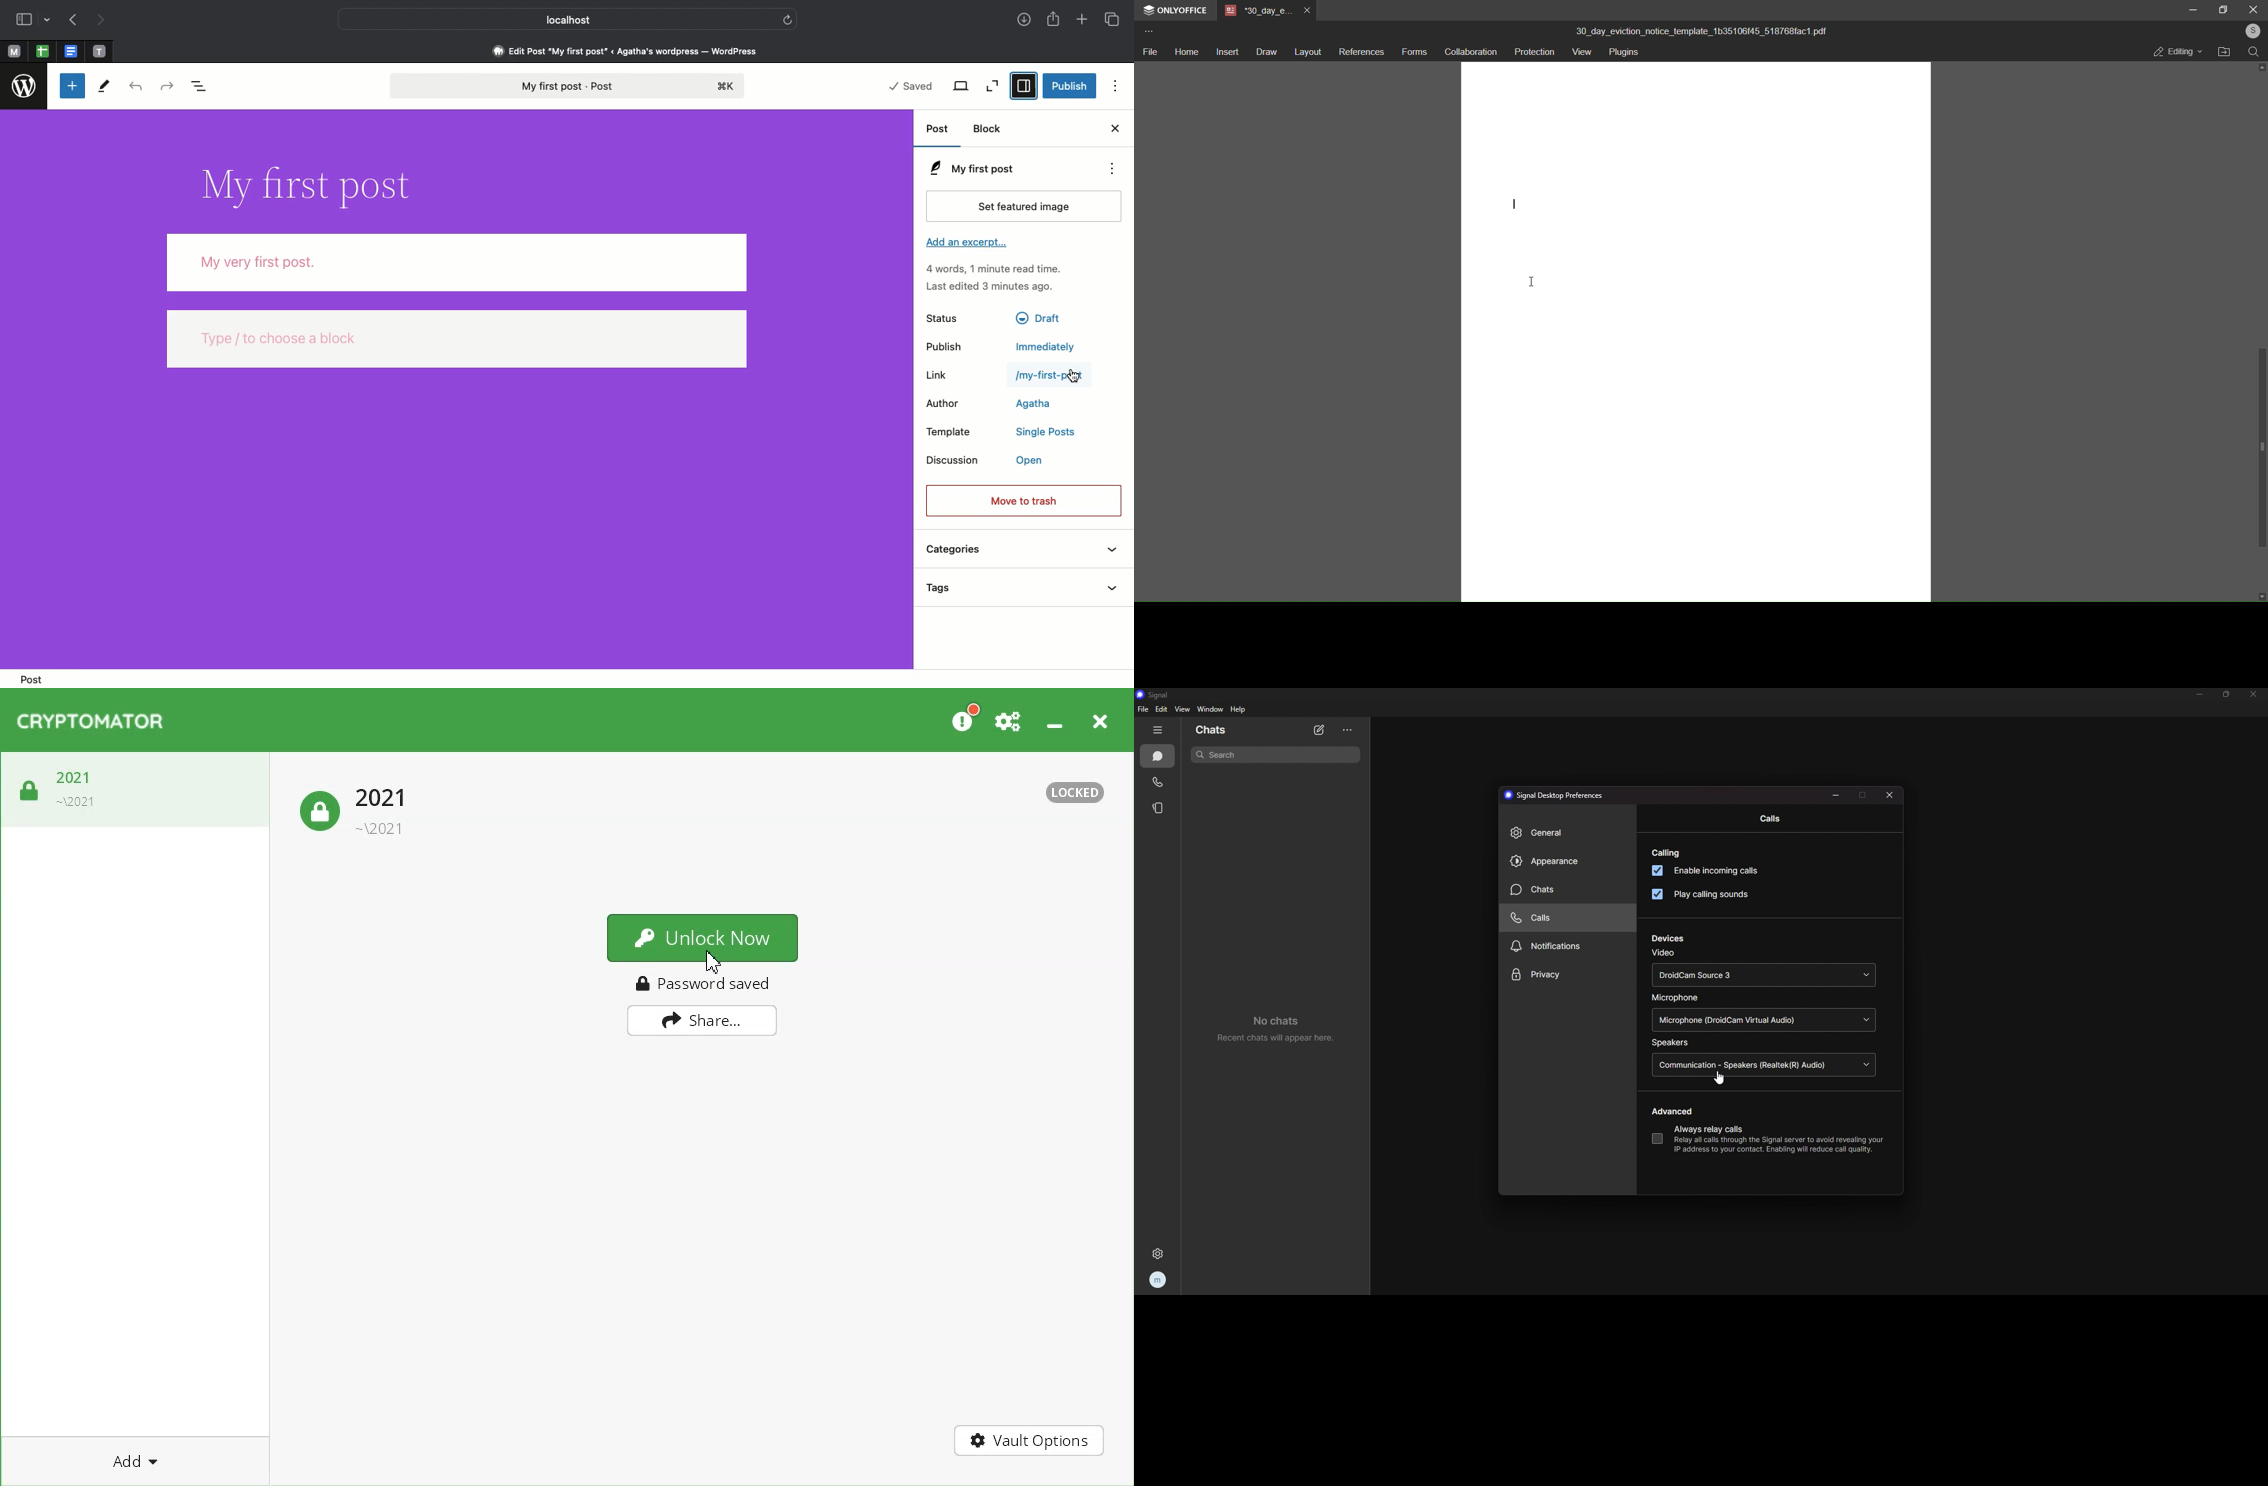  Describe the element at coordinates (1044, 432) in the screenshot. I see `Single posts` at that location.